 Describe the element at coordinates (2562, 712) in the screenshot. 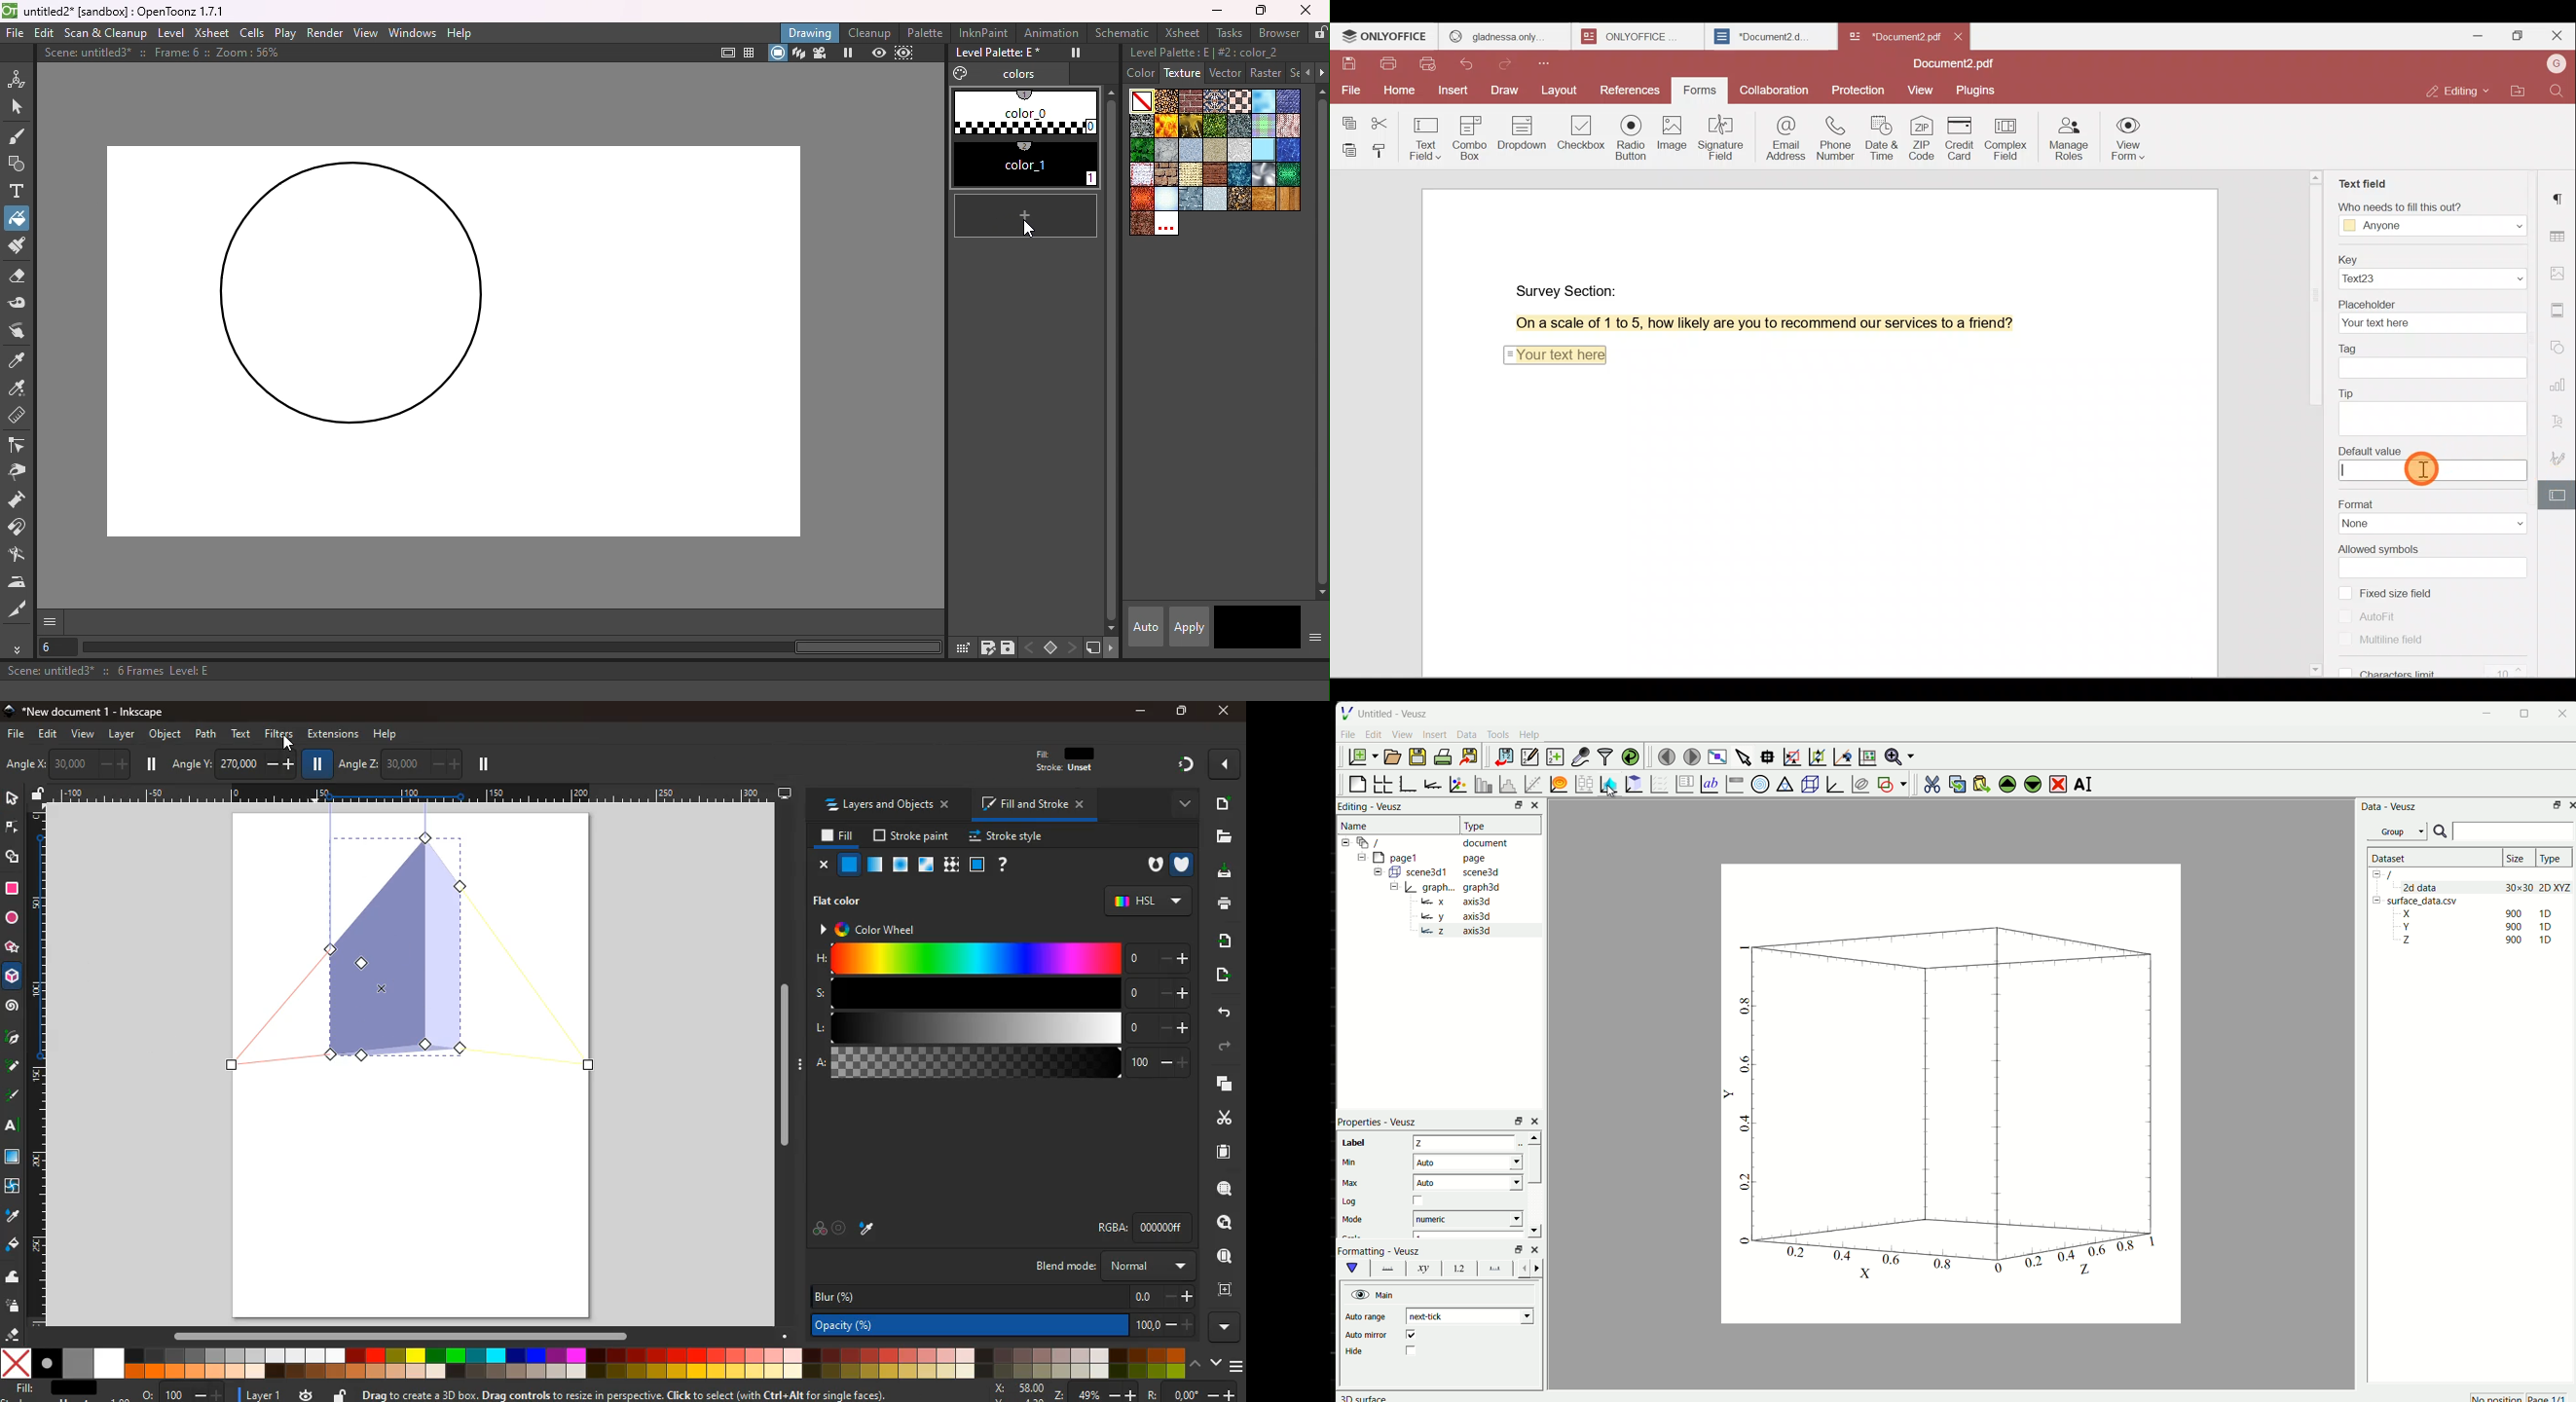

I see `close` at that location.